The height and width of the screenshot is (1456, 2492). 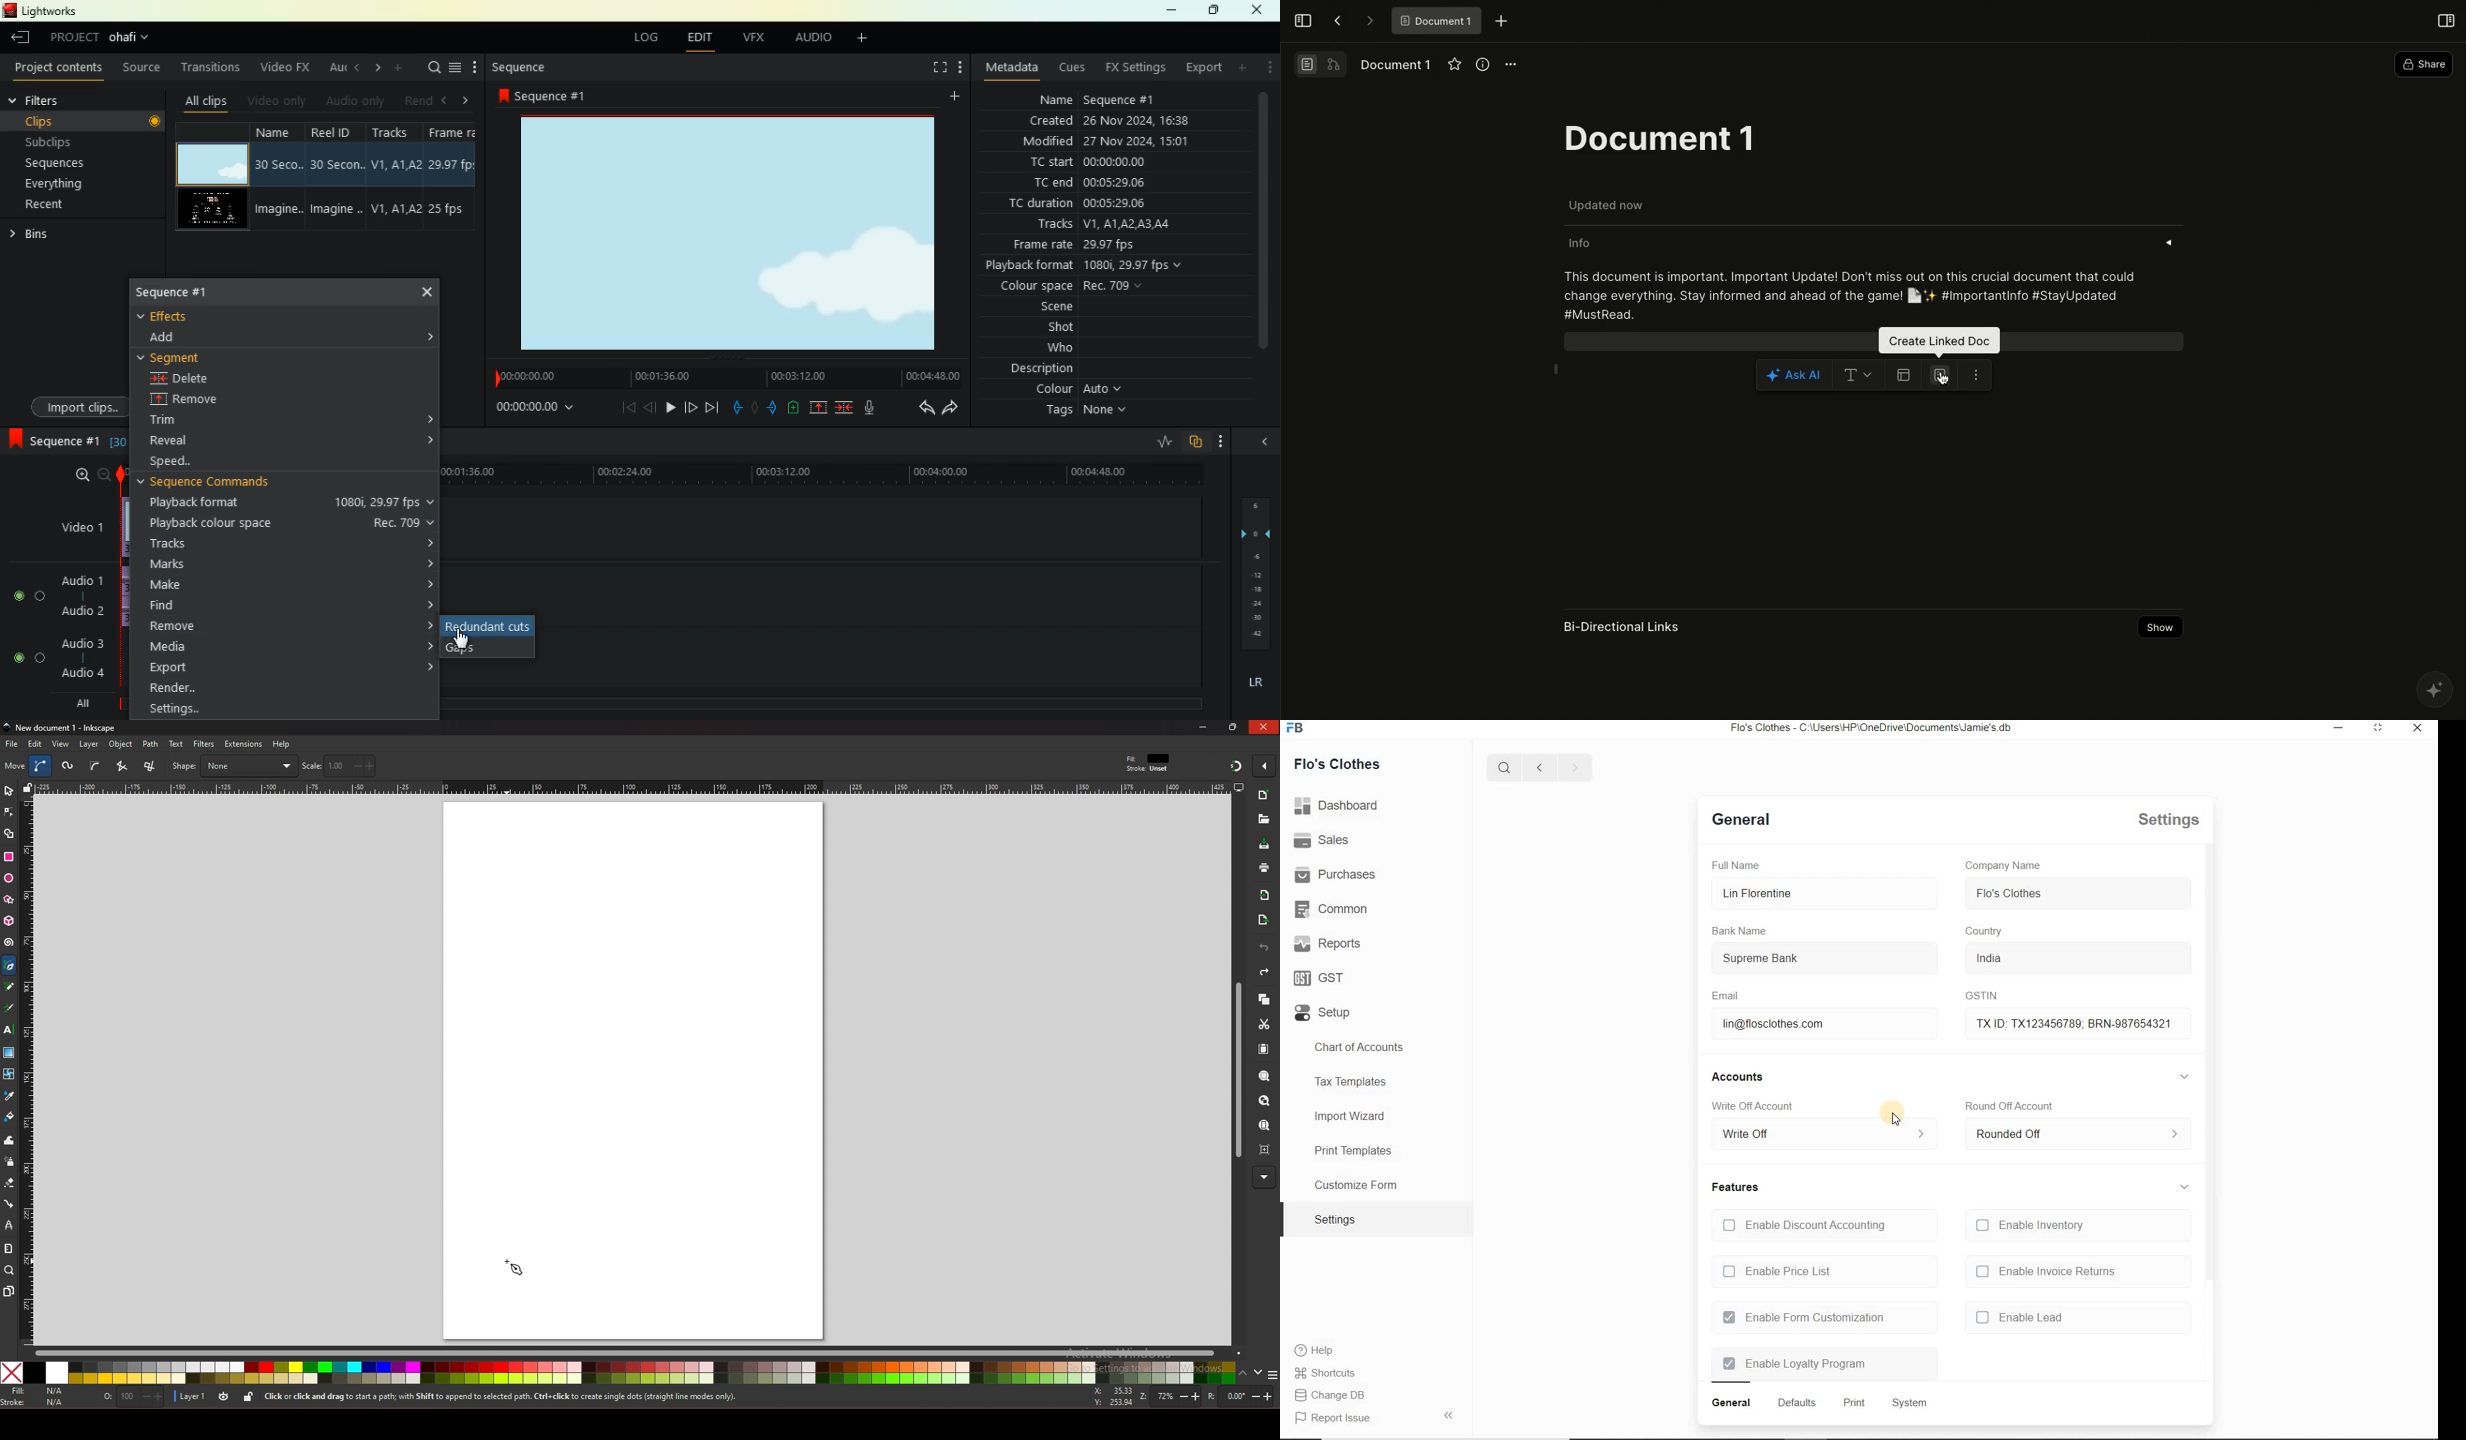 What do you see at coordinates (624, 407) in the screenshot?
I see `beggining` at bounding box center [624, 407].